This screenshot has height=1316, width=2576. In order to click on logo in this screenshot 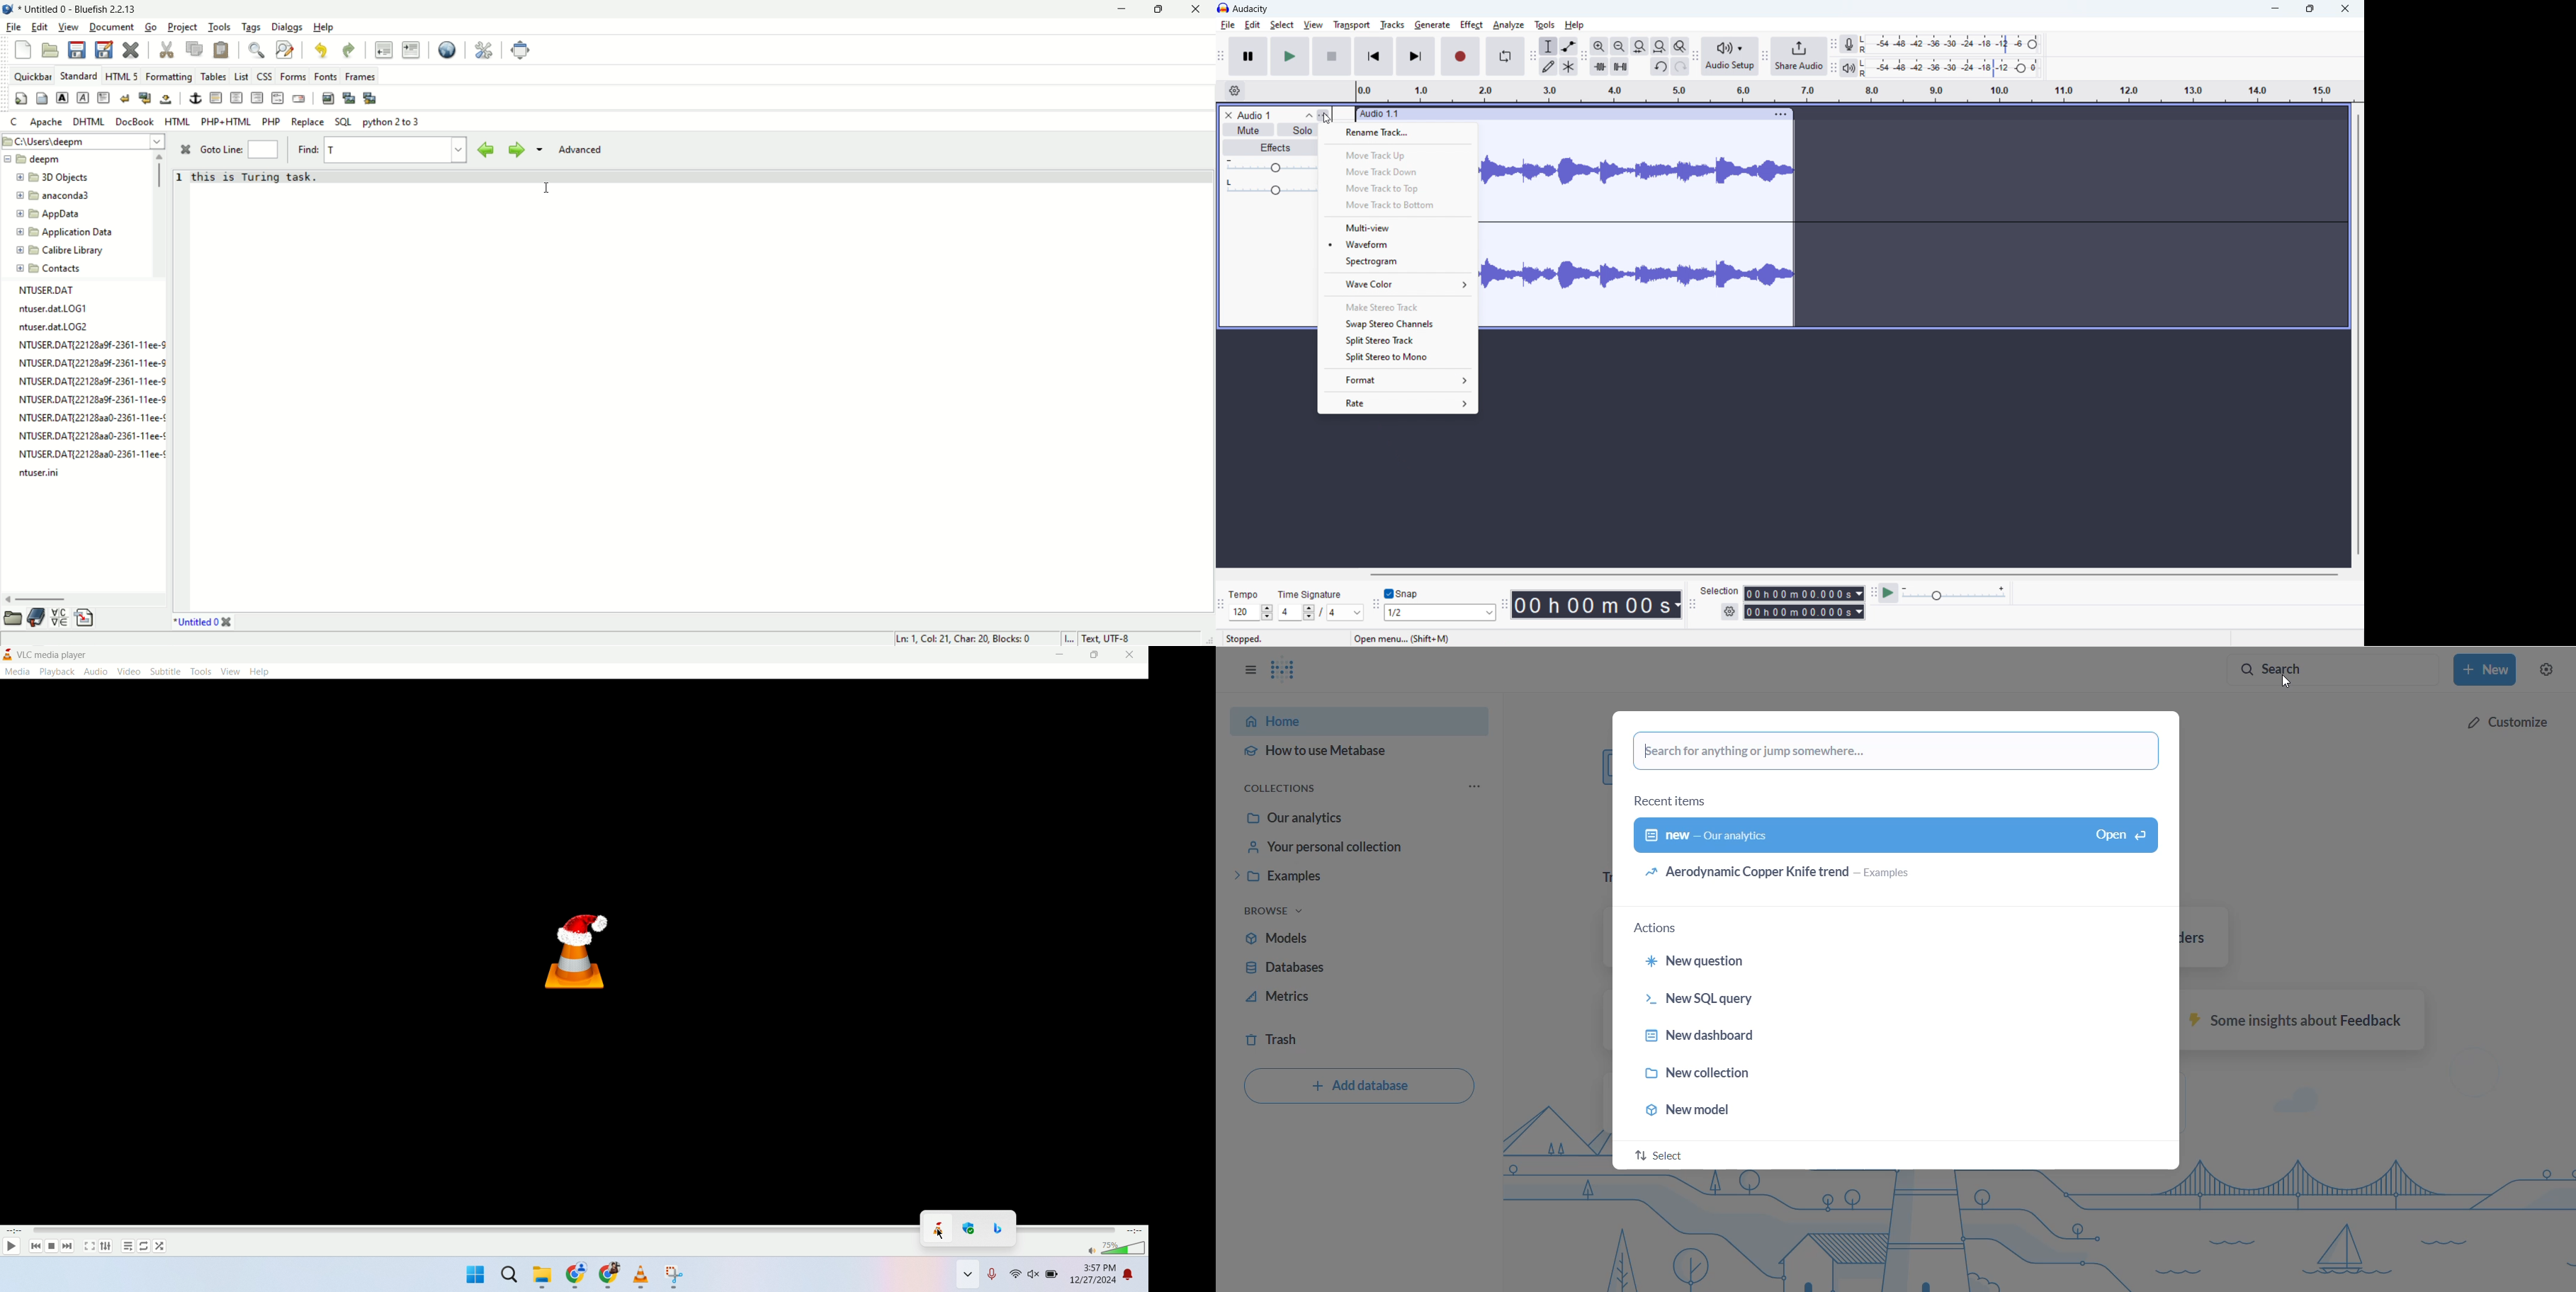, I will do `click(1223, 8)`.